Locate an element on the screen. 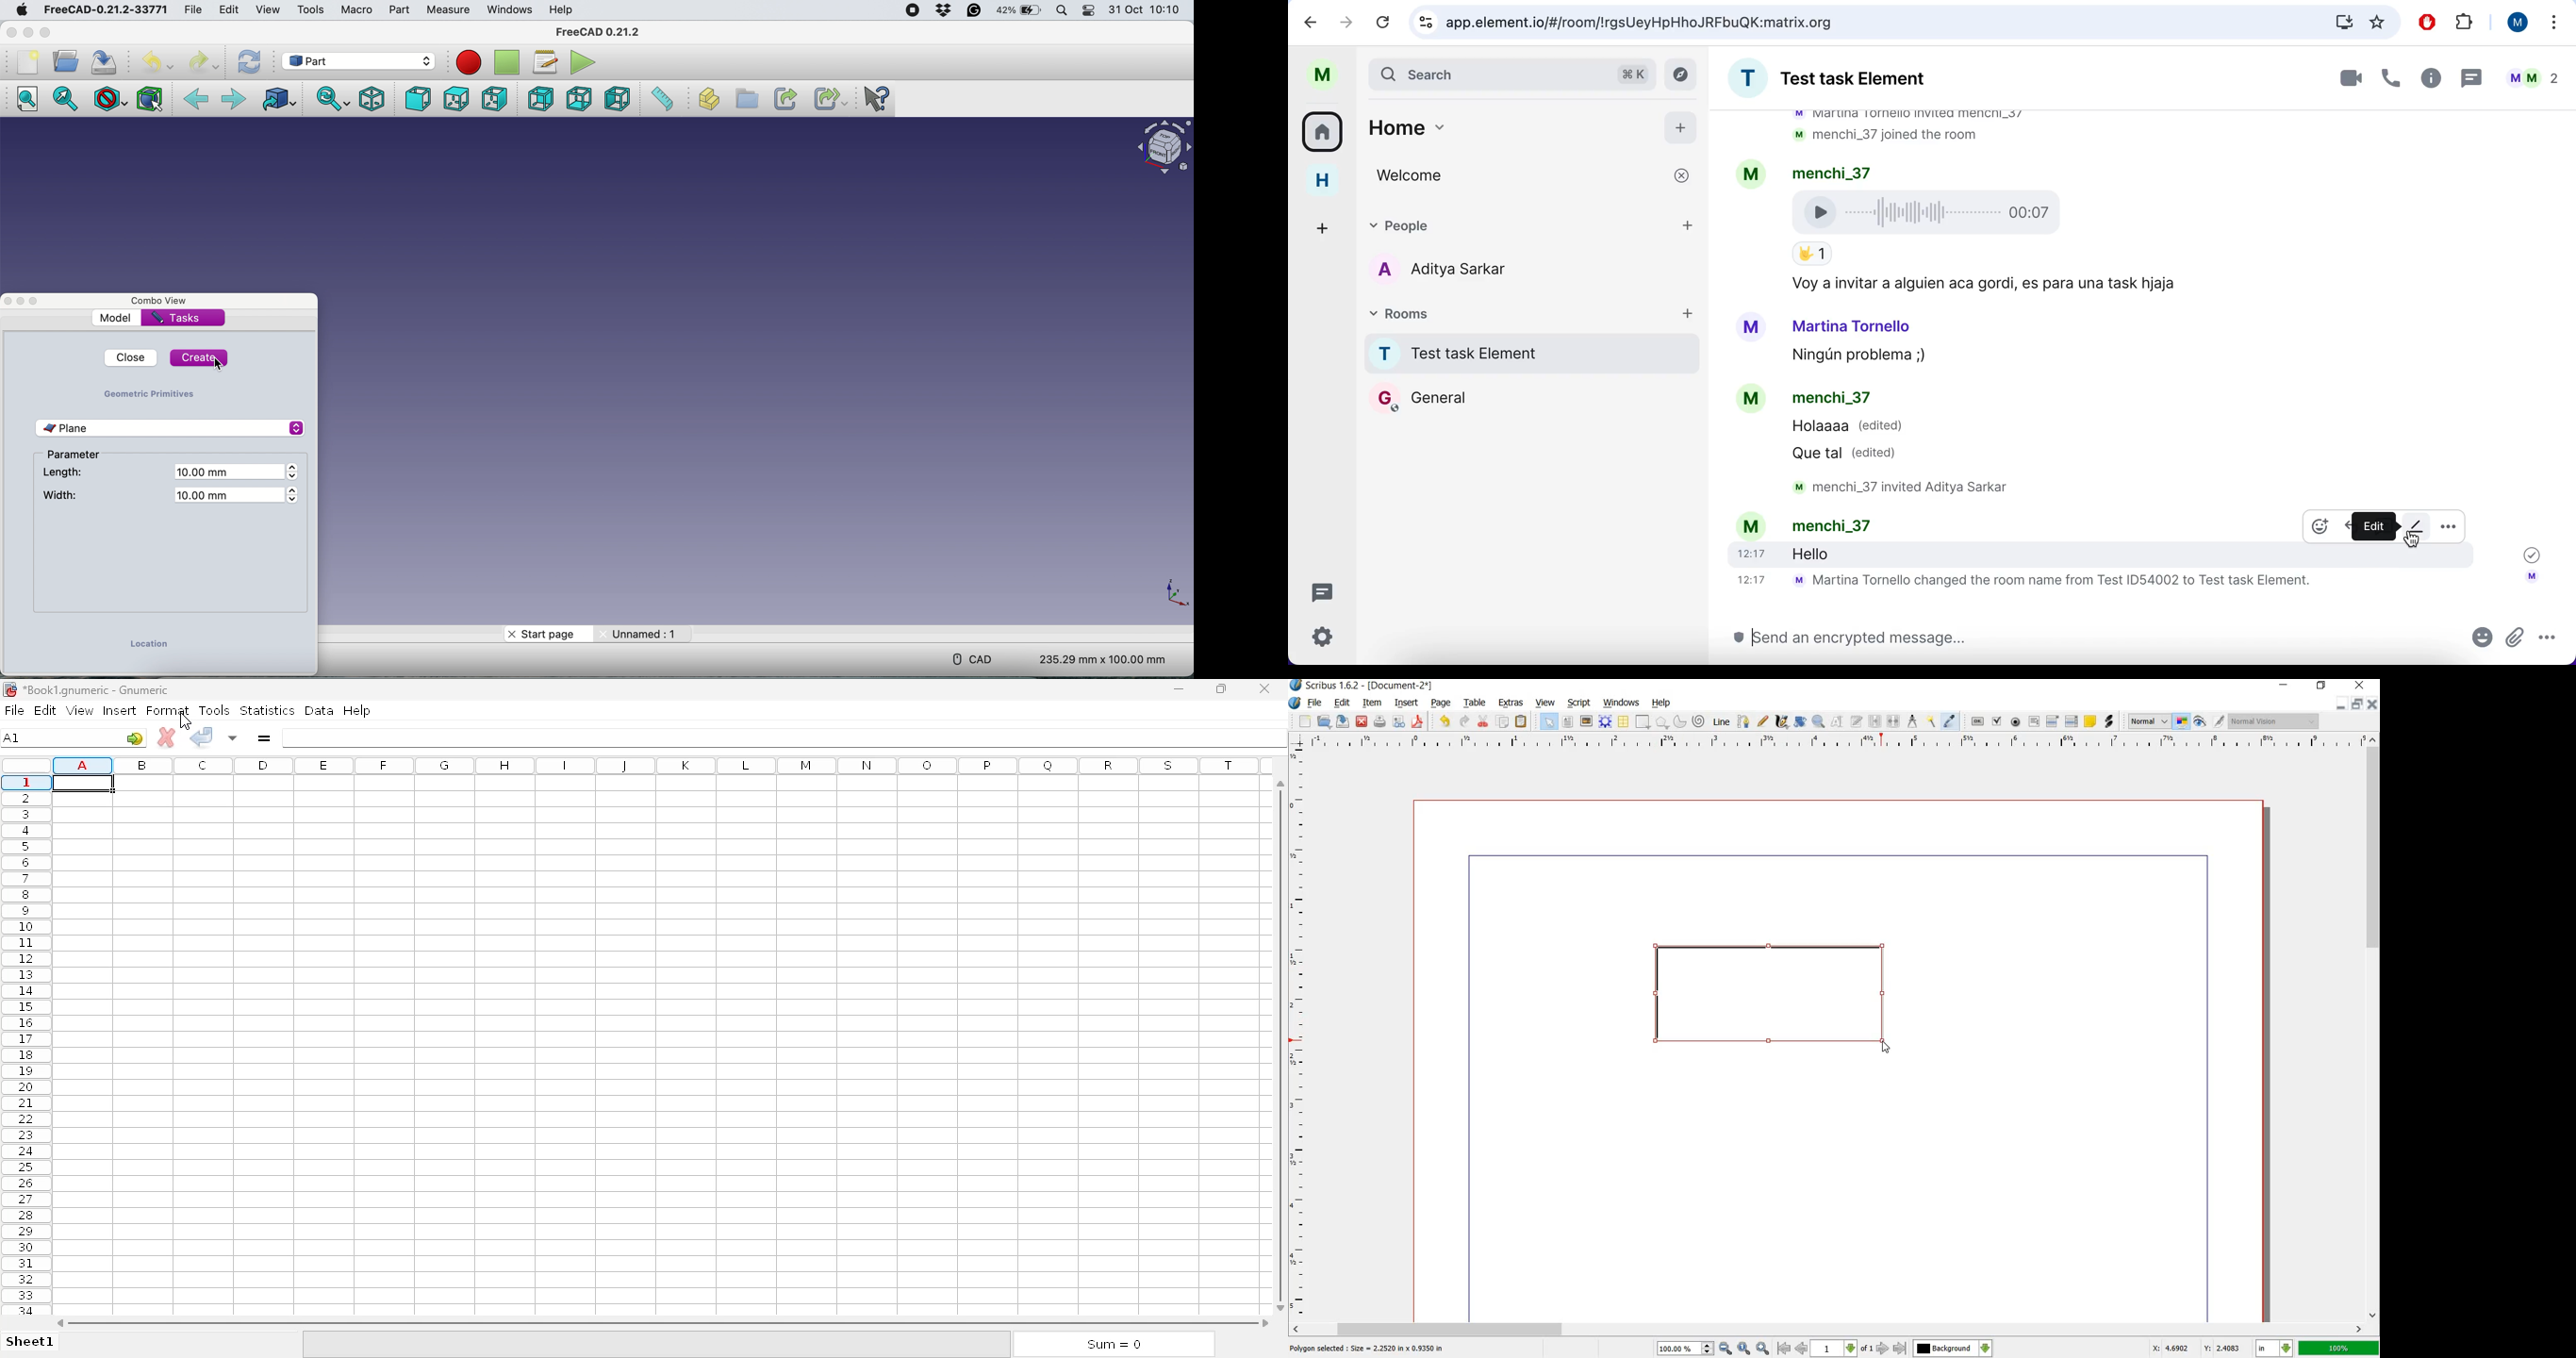  Close is located at coordinates (8, 300).